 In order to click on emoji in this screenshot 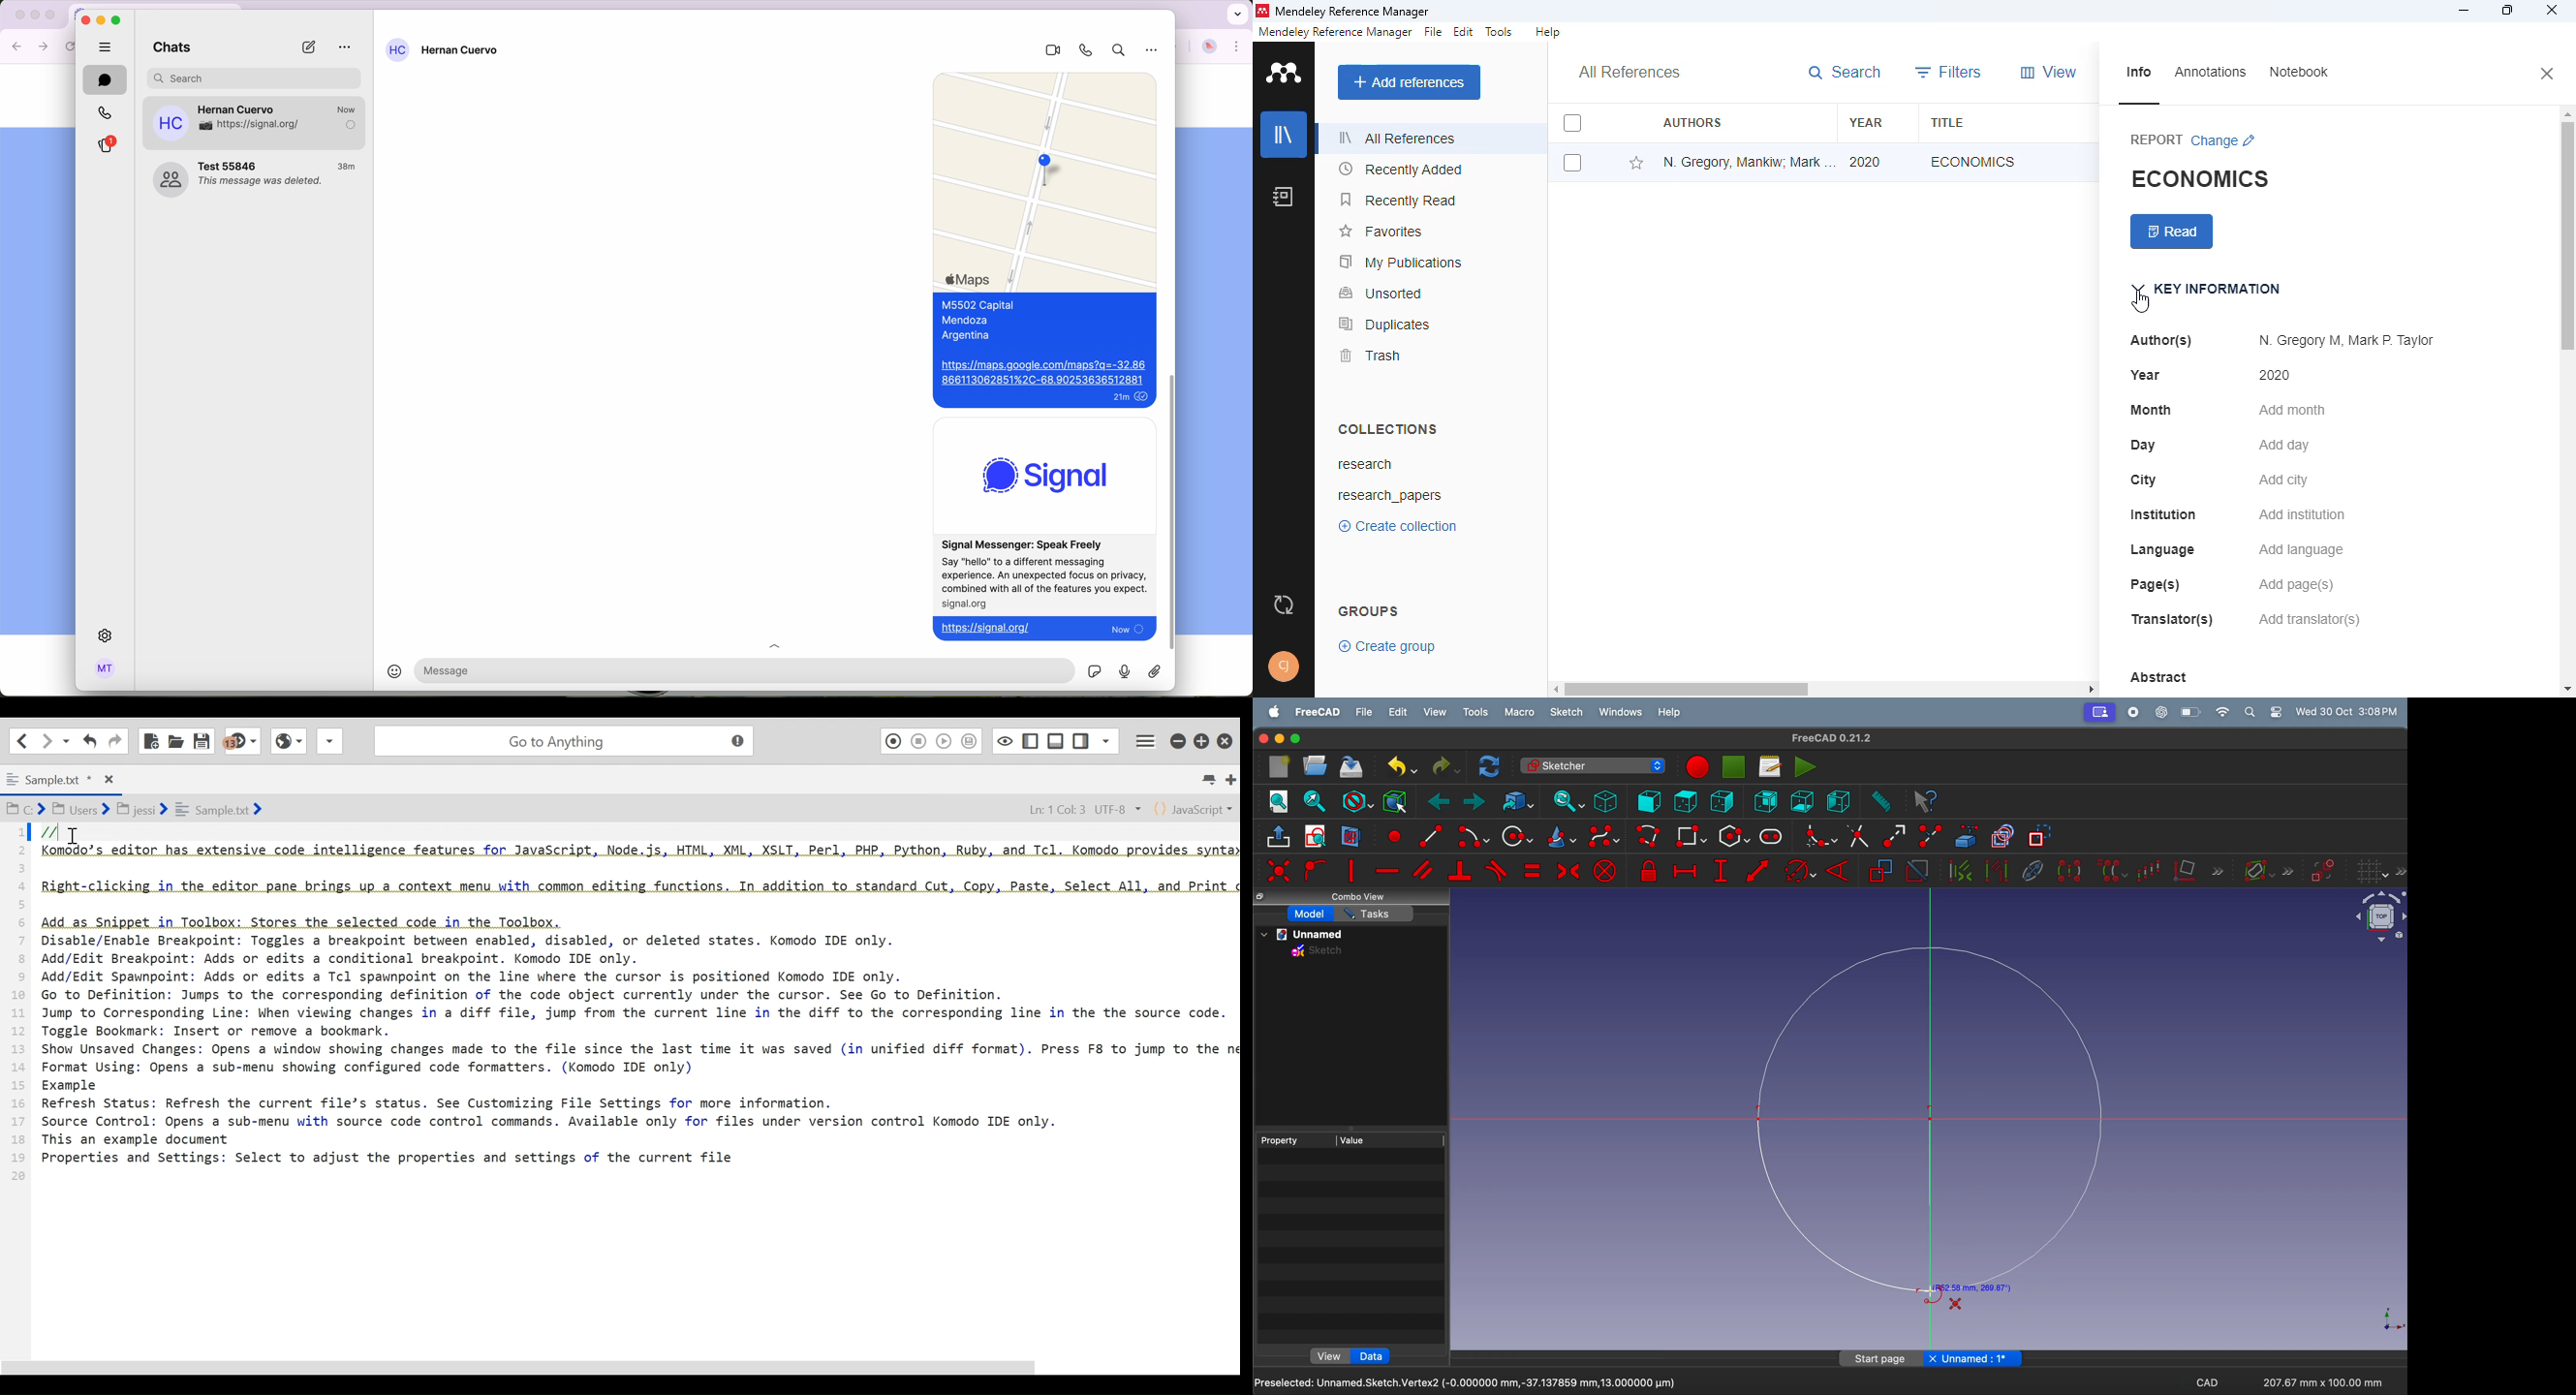, I will do `click(386, 673)`.